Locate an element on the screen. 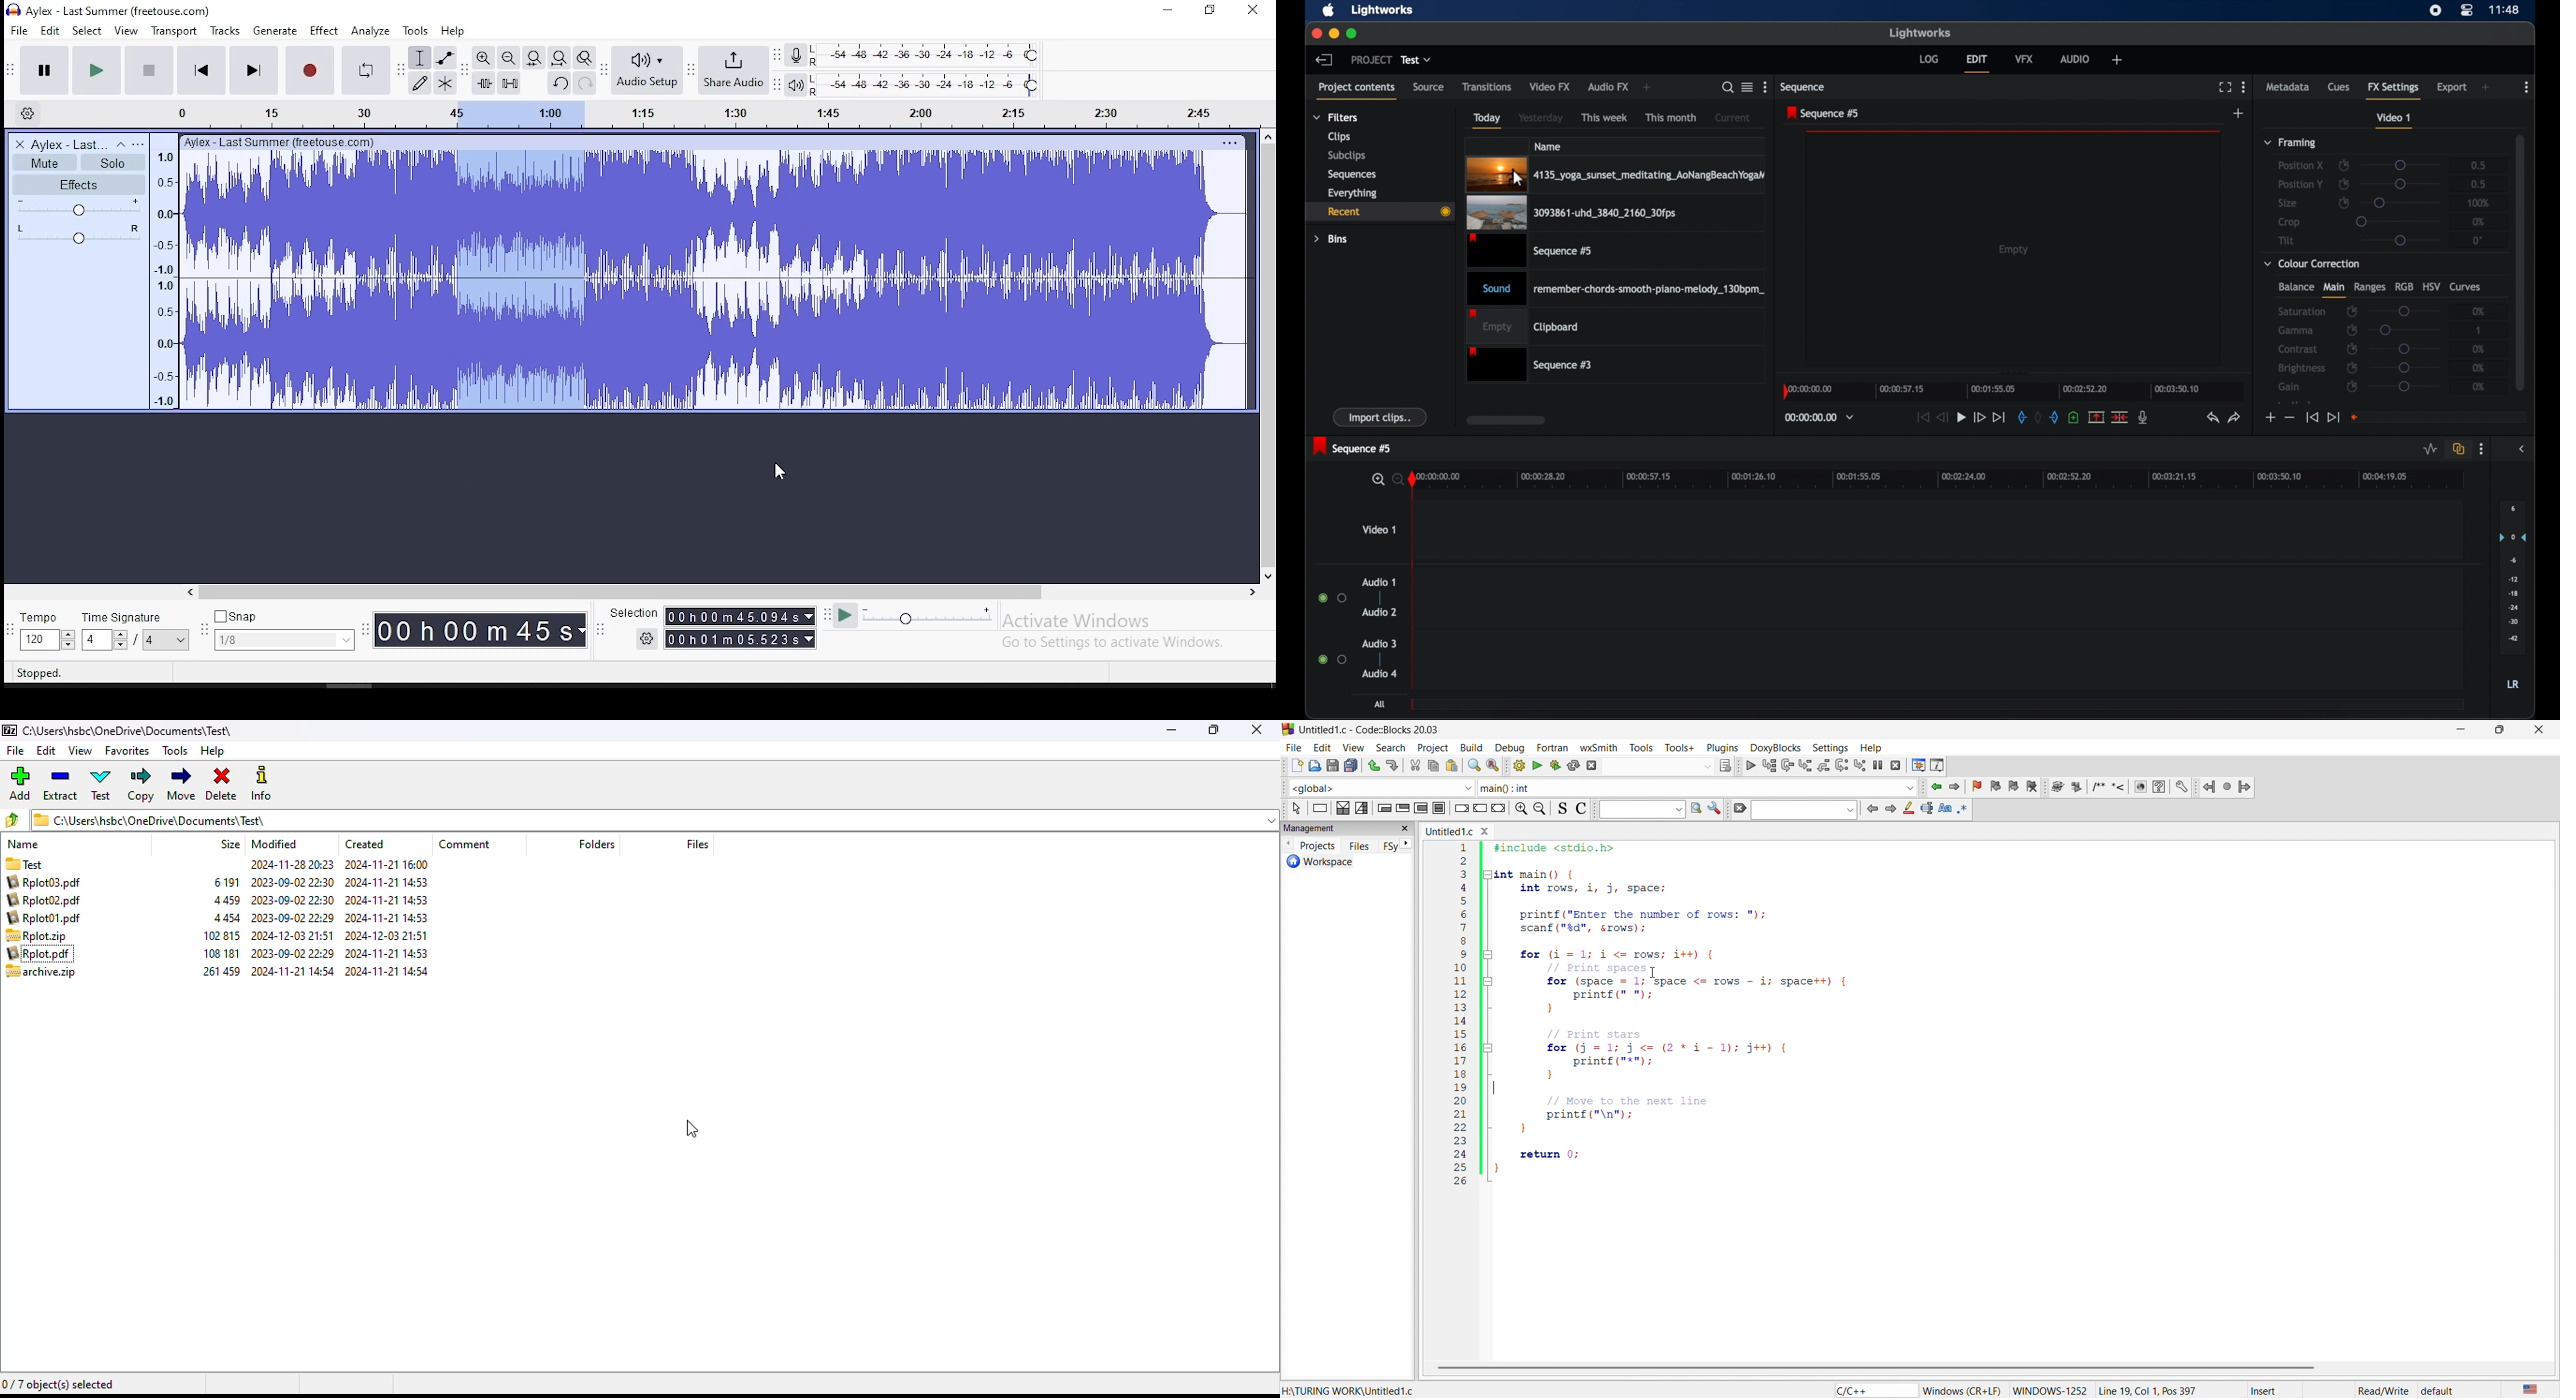 The height and width of the screenshot is (1400, 2576). apple icon is located at coordinates (1329, 11).